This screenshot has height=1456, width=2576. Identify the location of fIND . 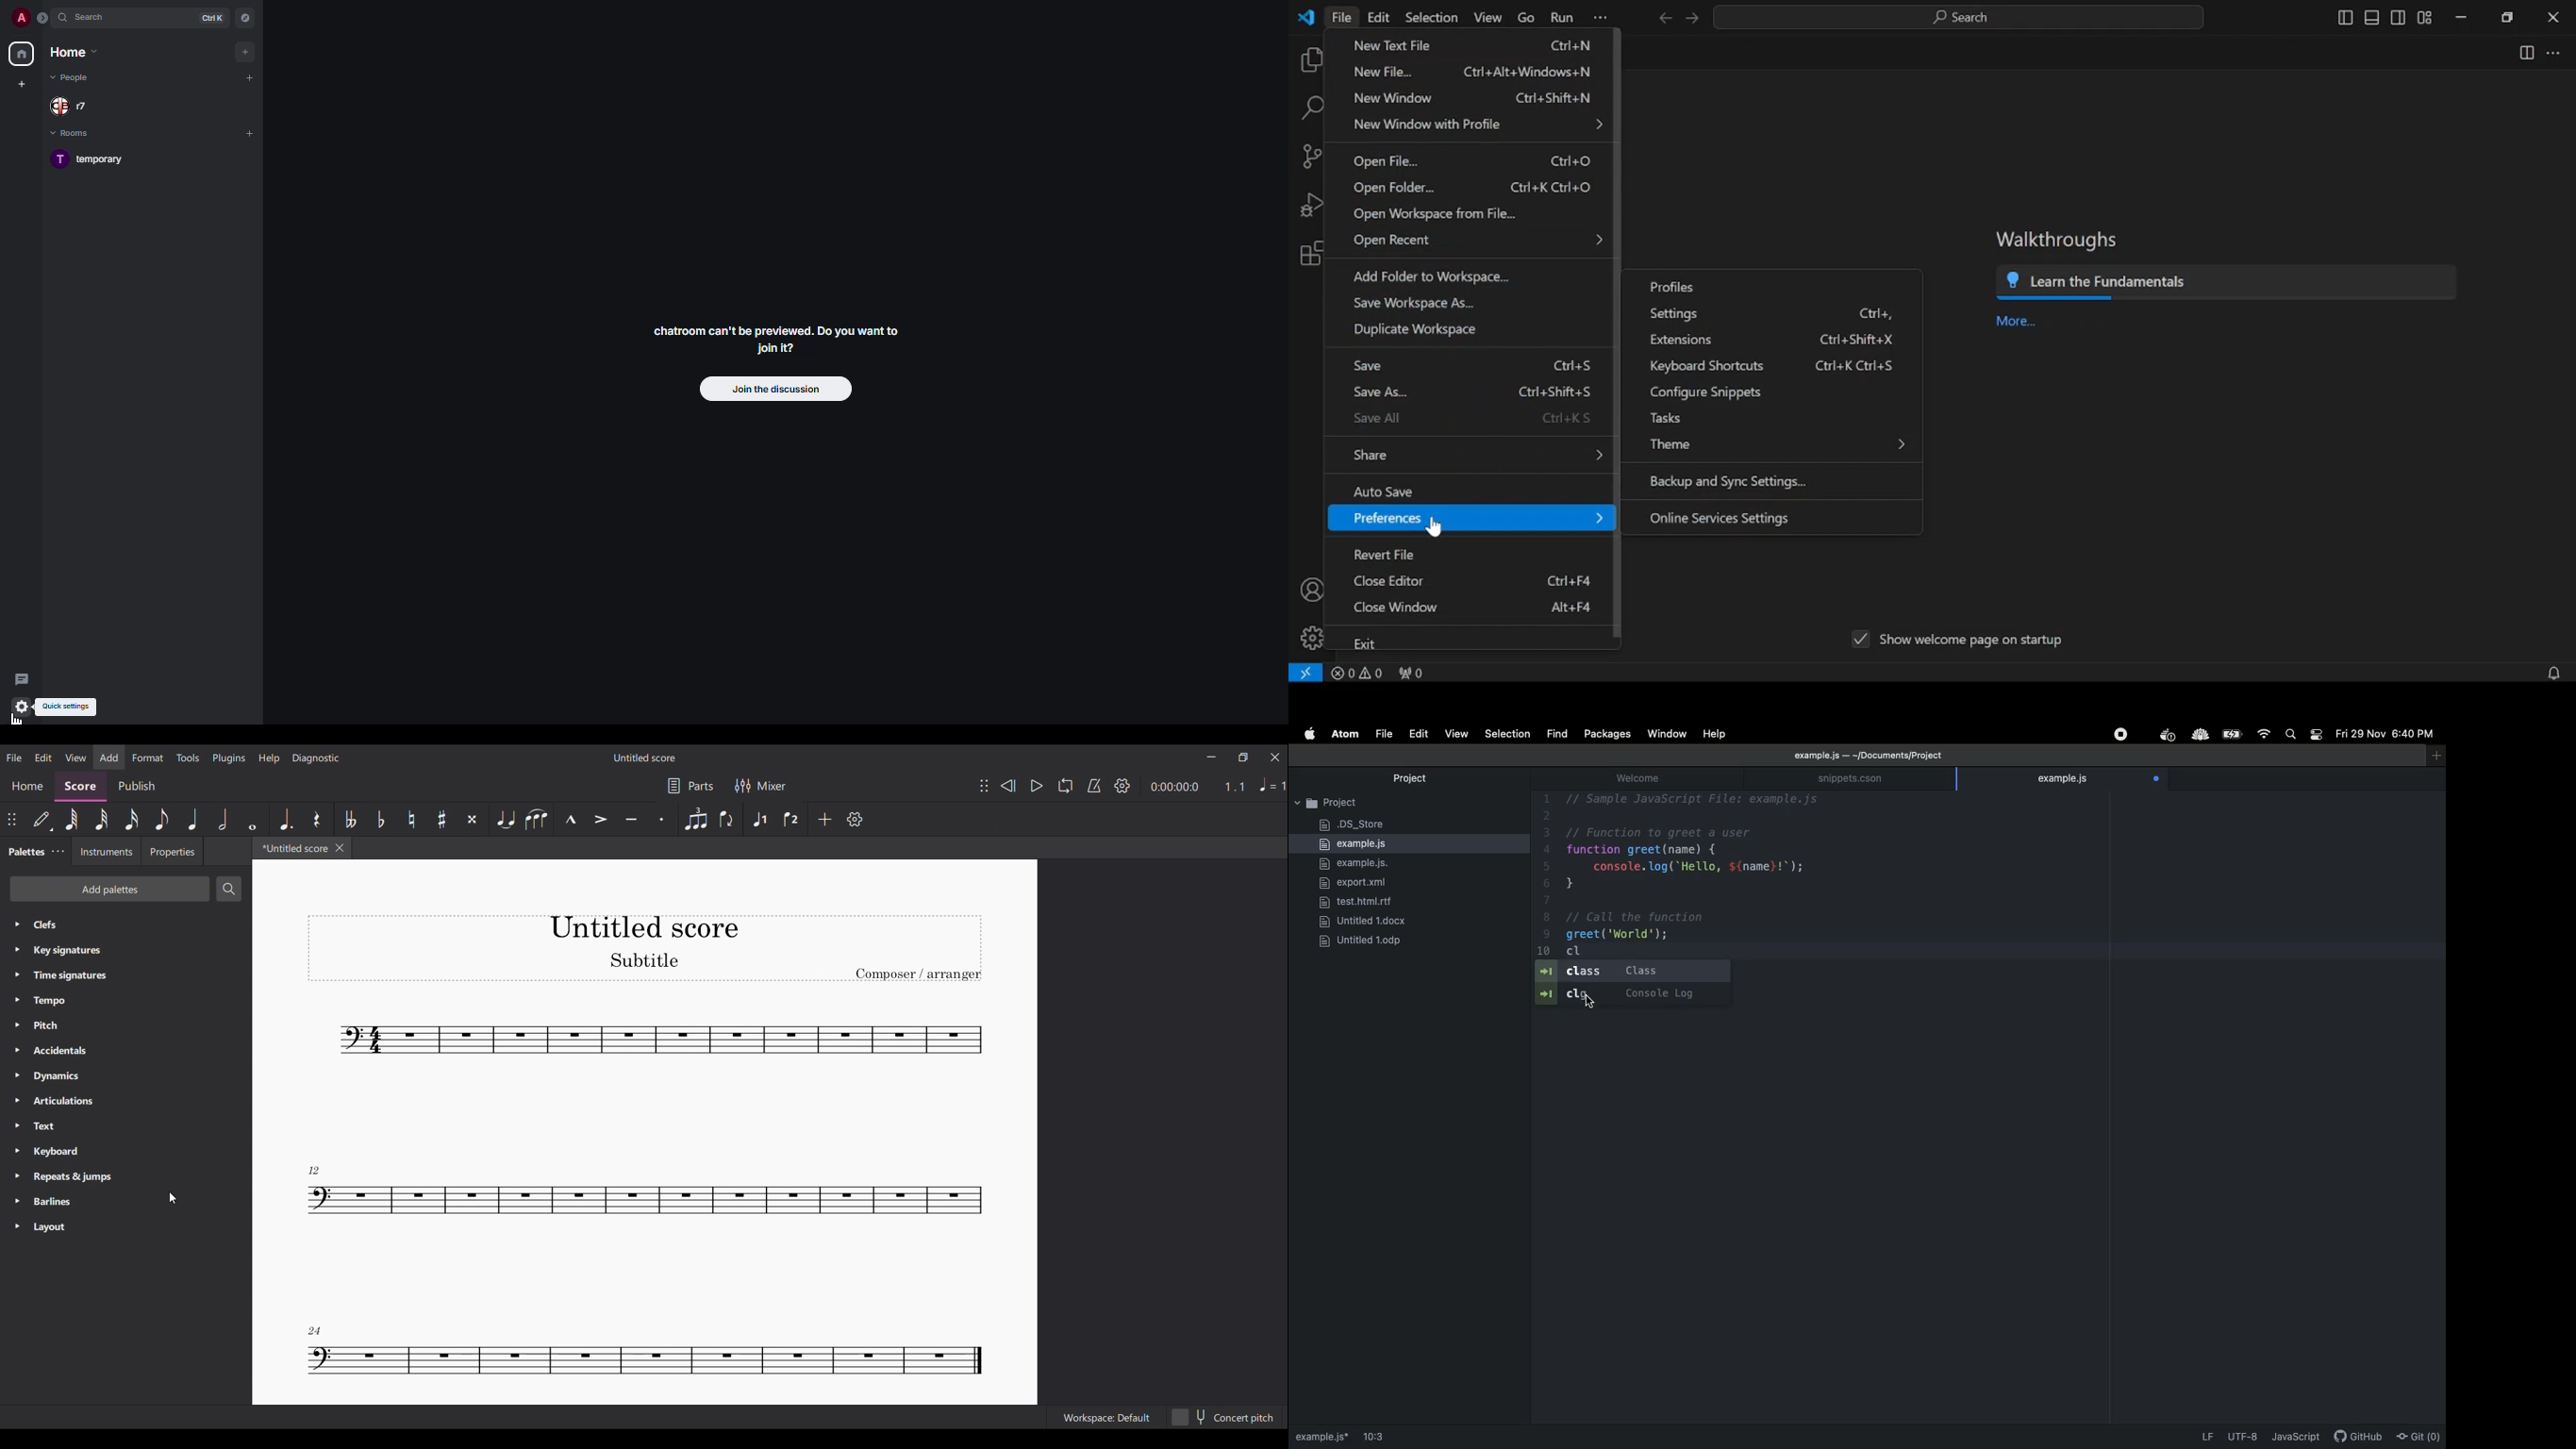
(1557, 733).